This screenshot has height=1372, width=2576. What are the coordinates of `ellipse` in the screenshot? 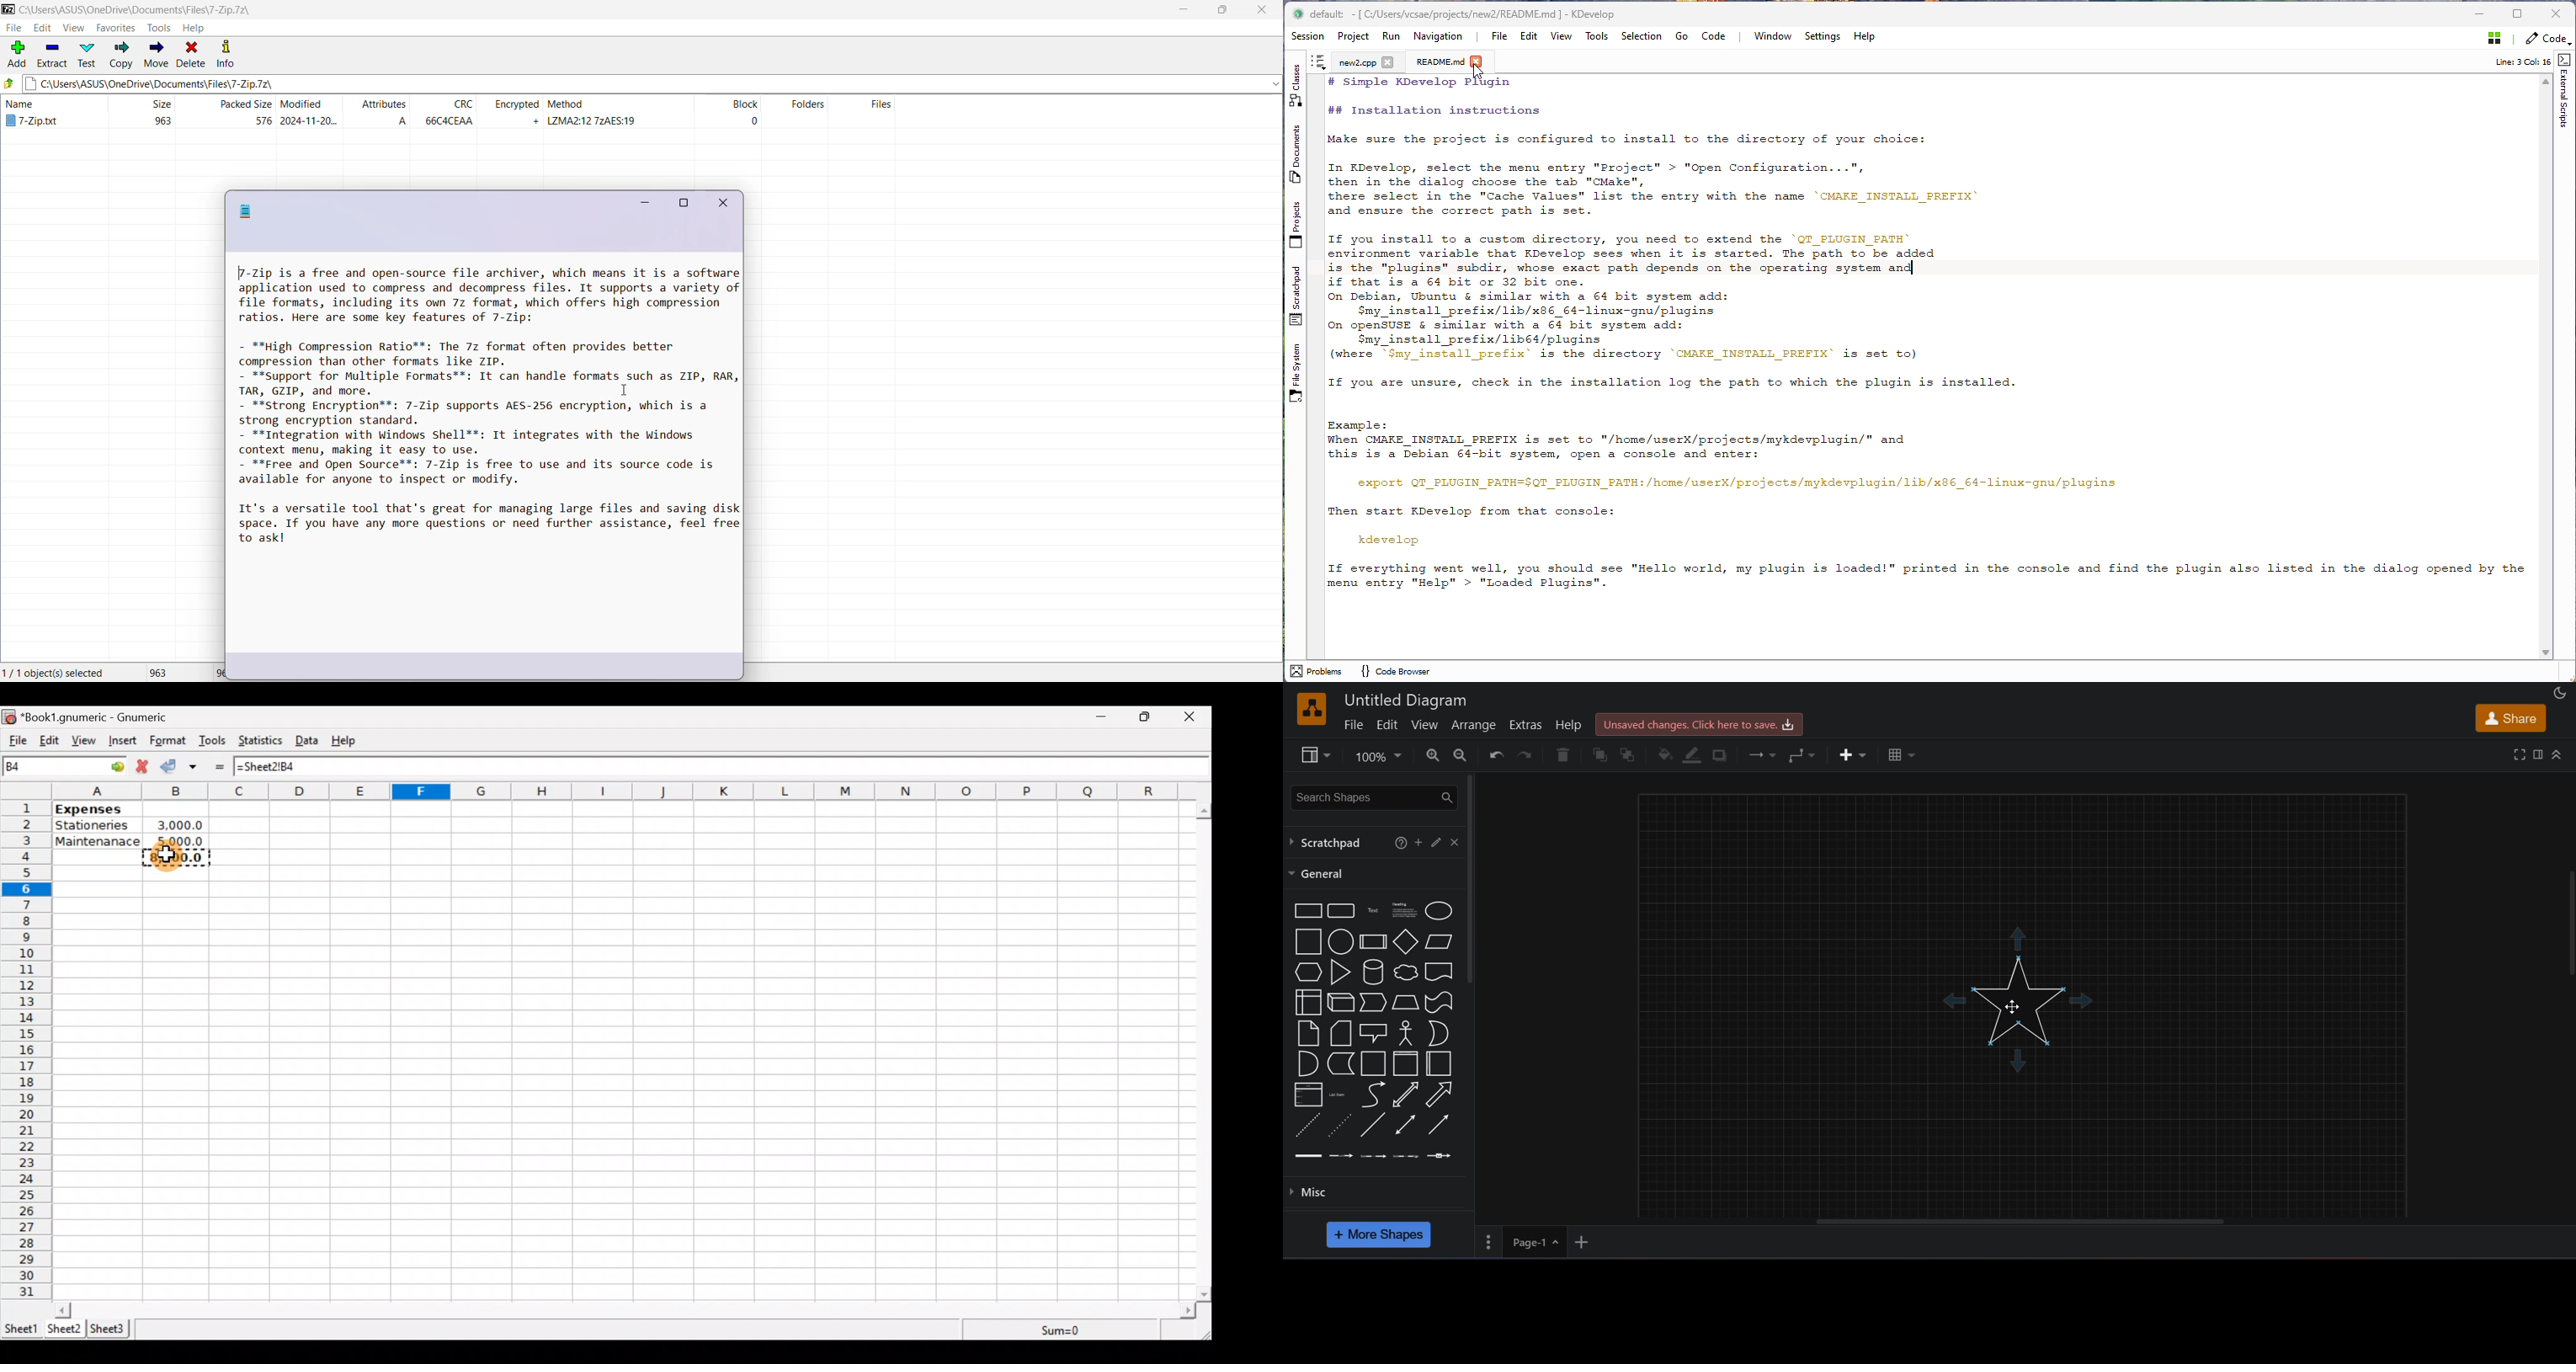 It's located at (1442, 911).